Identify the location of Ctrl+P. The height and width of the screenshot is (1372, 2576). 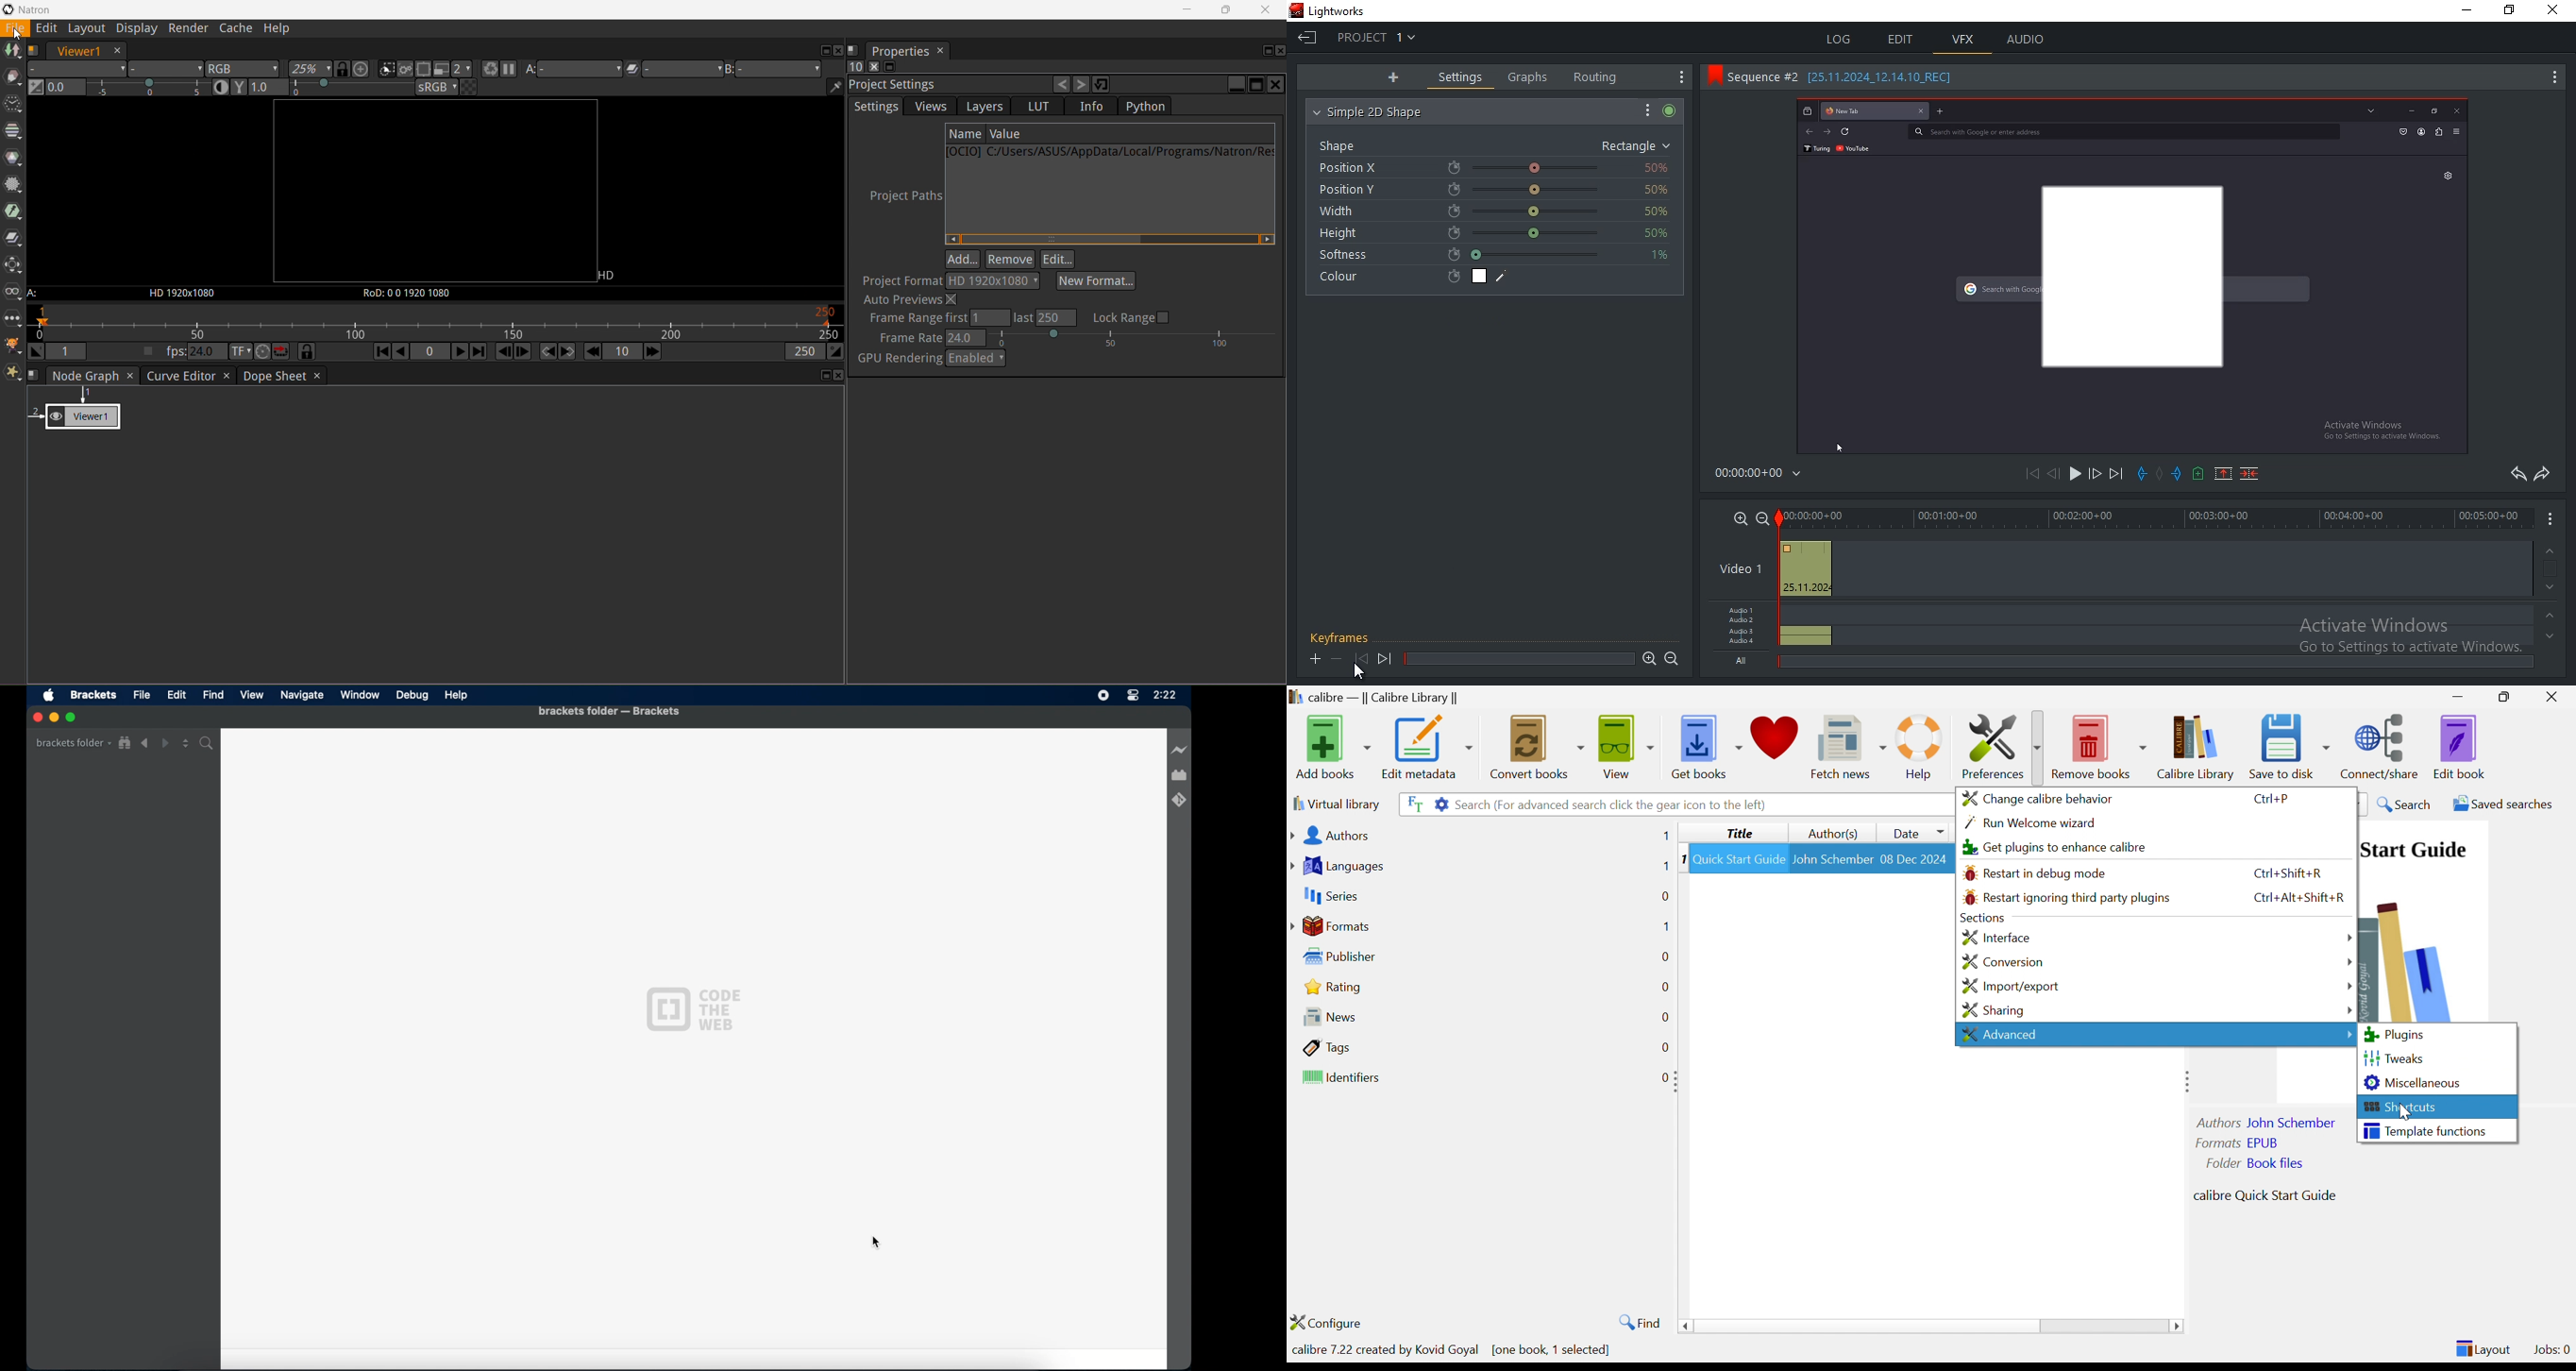
(2272, 800).